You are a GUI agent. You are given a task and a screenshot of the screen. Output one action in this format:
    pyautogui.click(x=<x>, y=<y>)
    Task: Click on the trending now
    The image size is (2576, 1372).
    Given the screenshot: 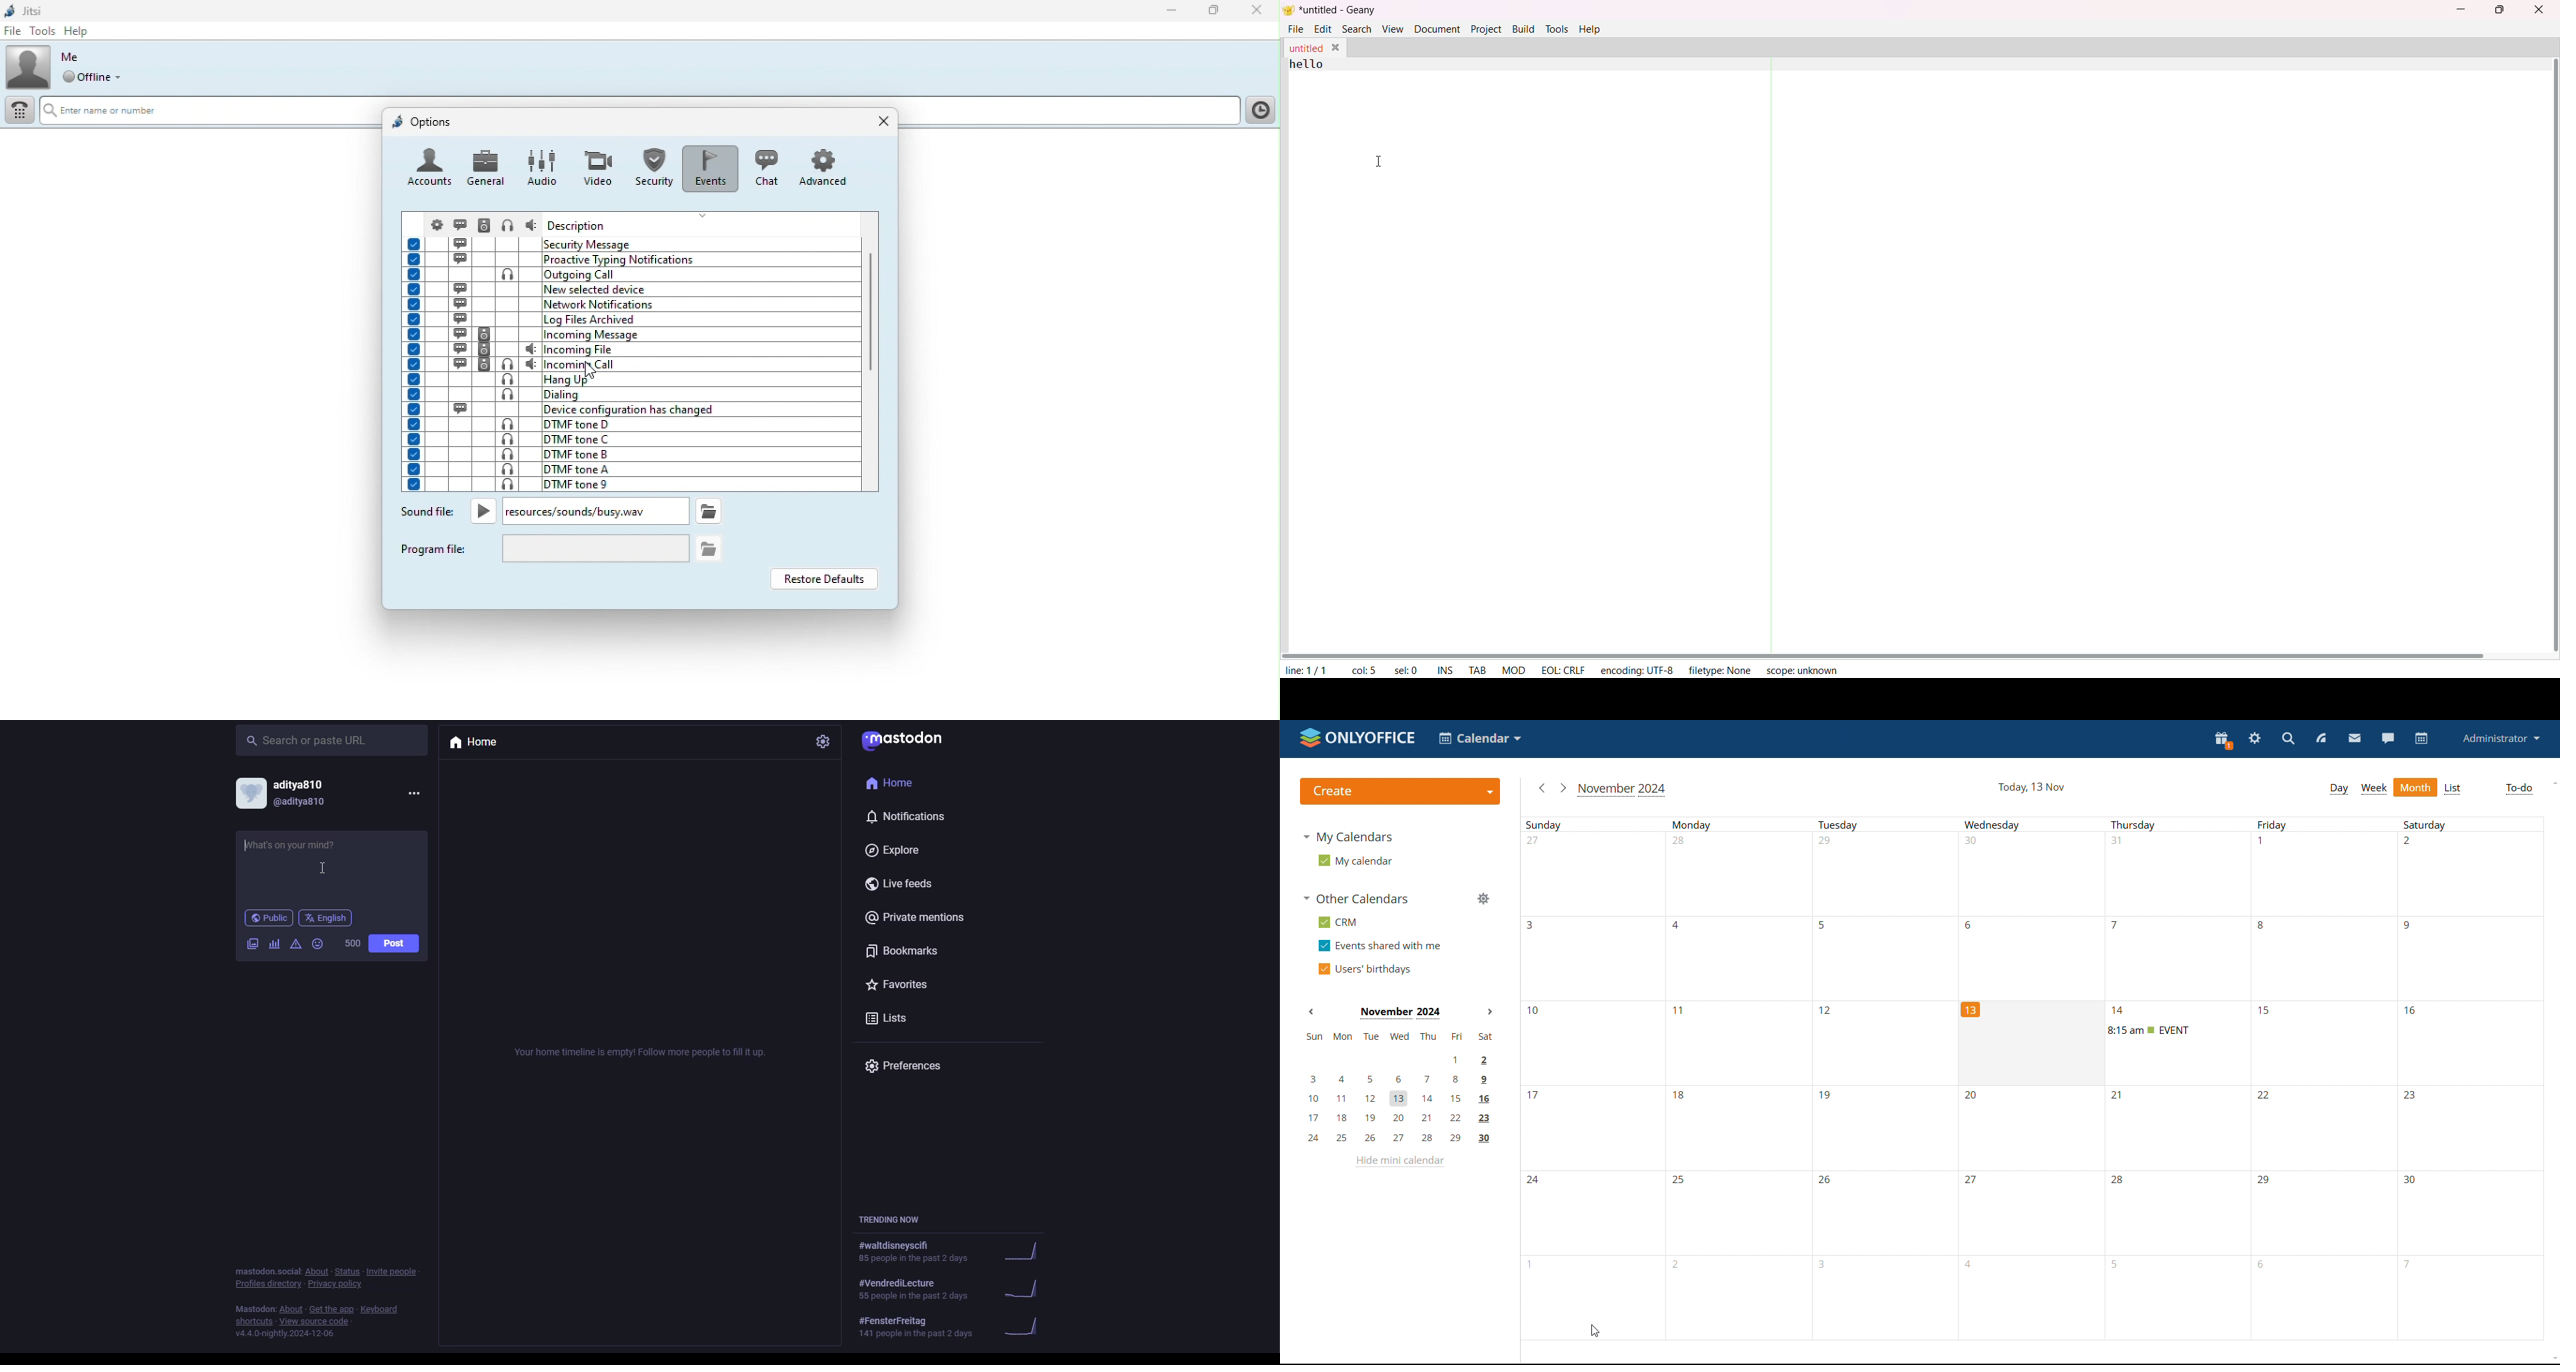 What is the action you would take?
    pyautogui.click(x=956, y=1326)
    